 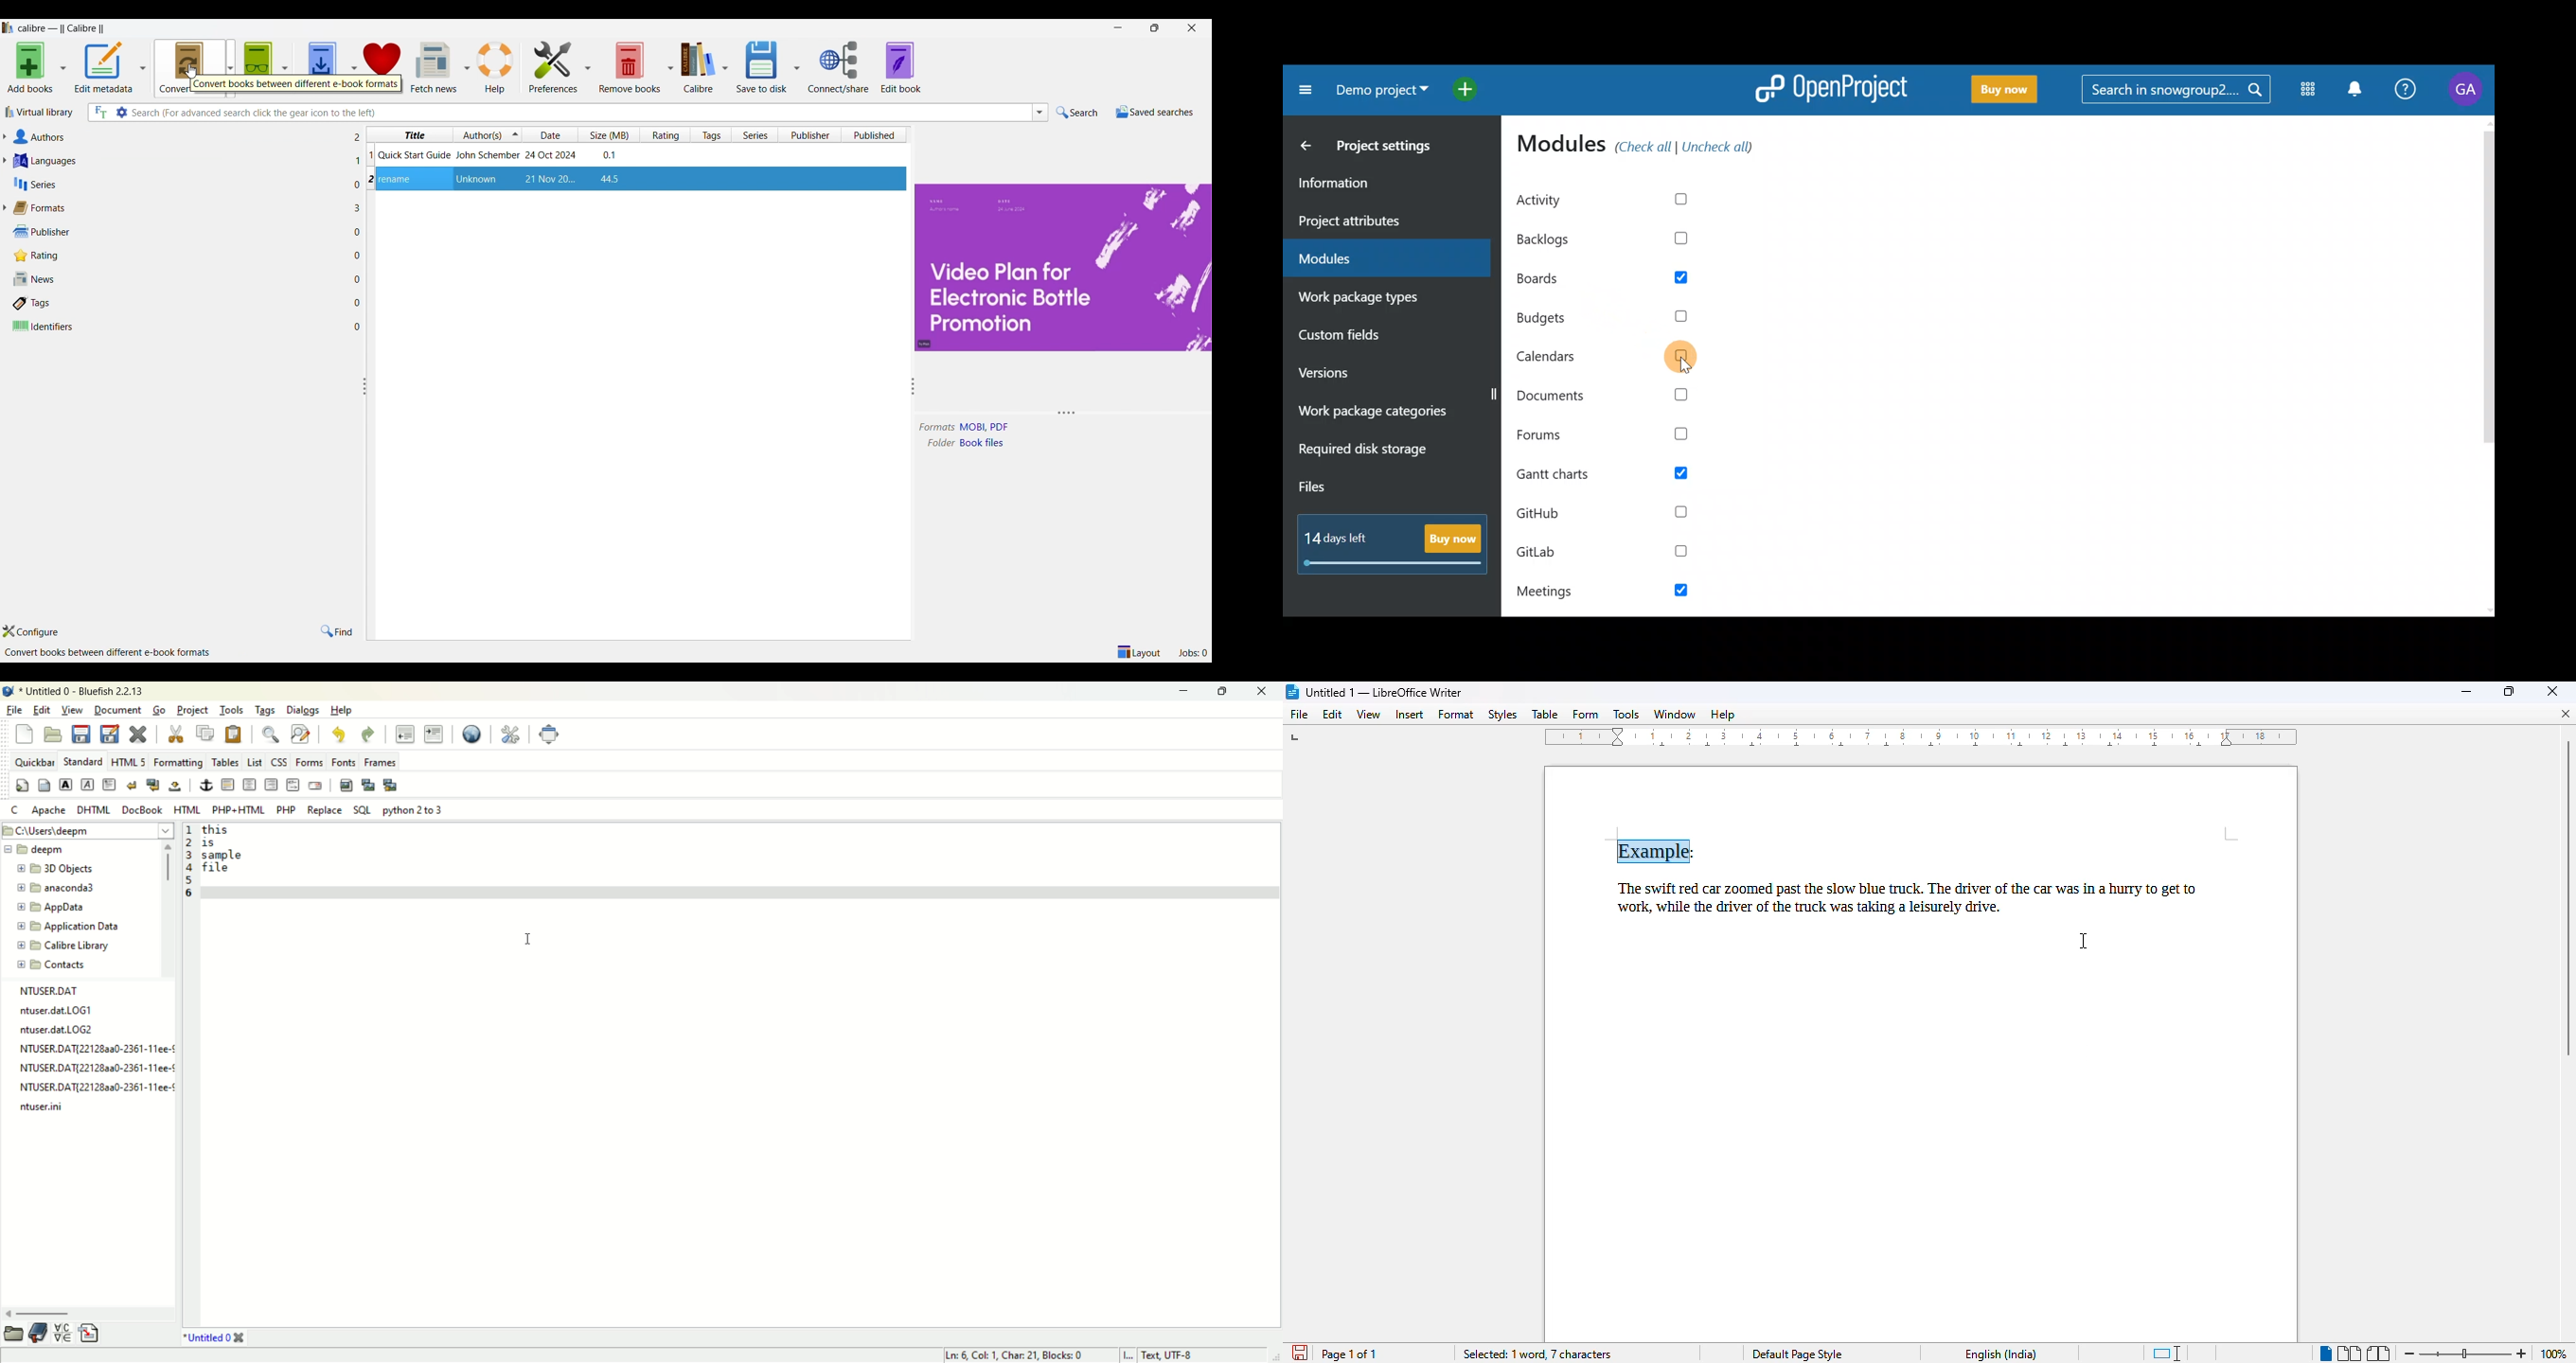 I want to click on Get books, so click(x=323, y=68).